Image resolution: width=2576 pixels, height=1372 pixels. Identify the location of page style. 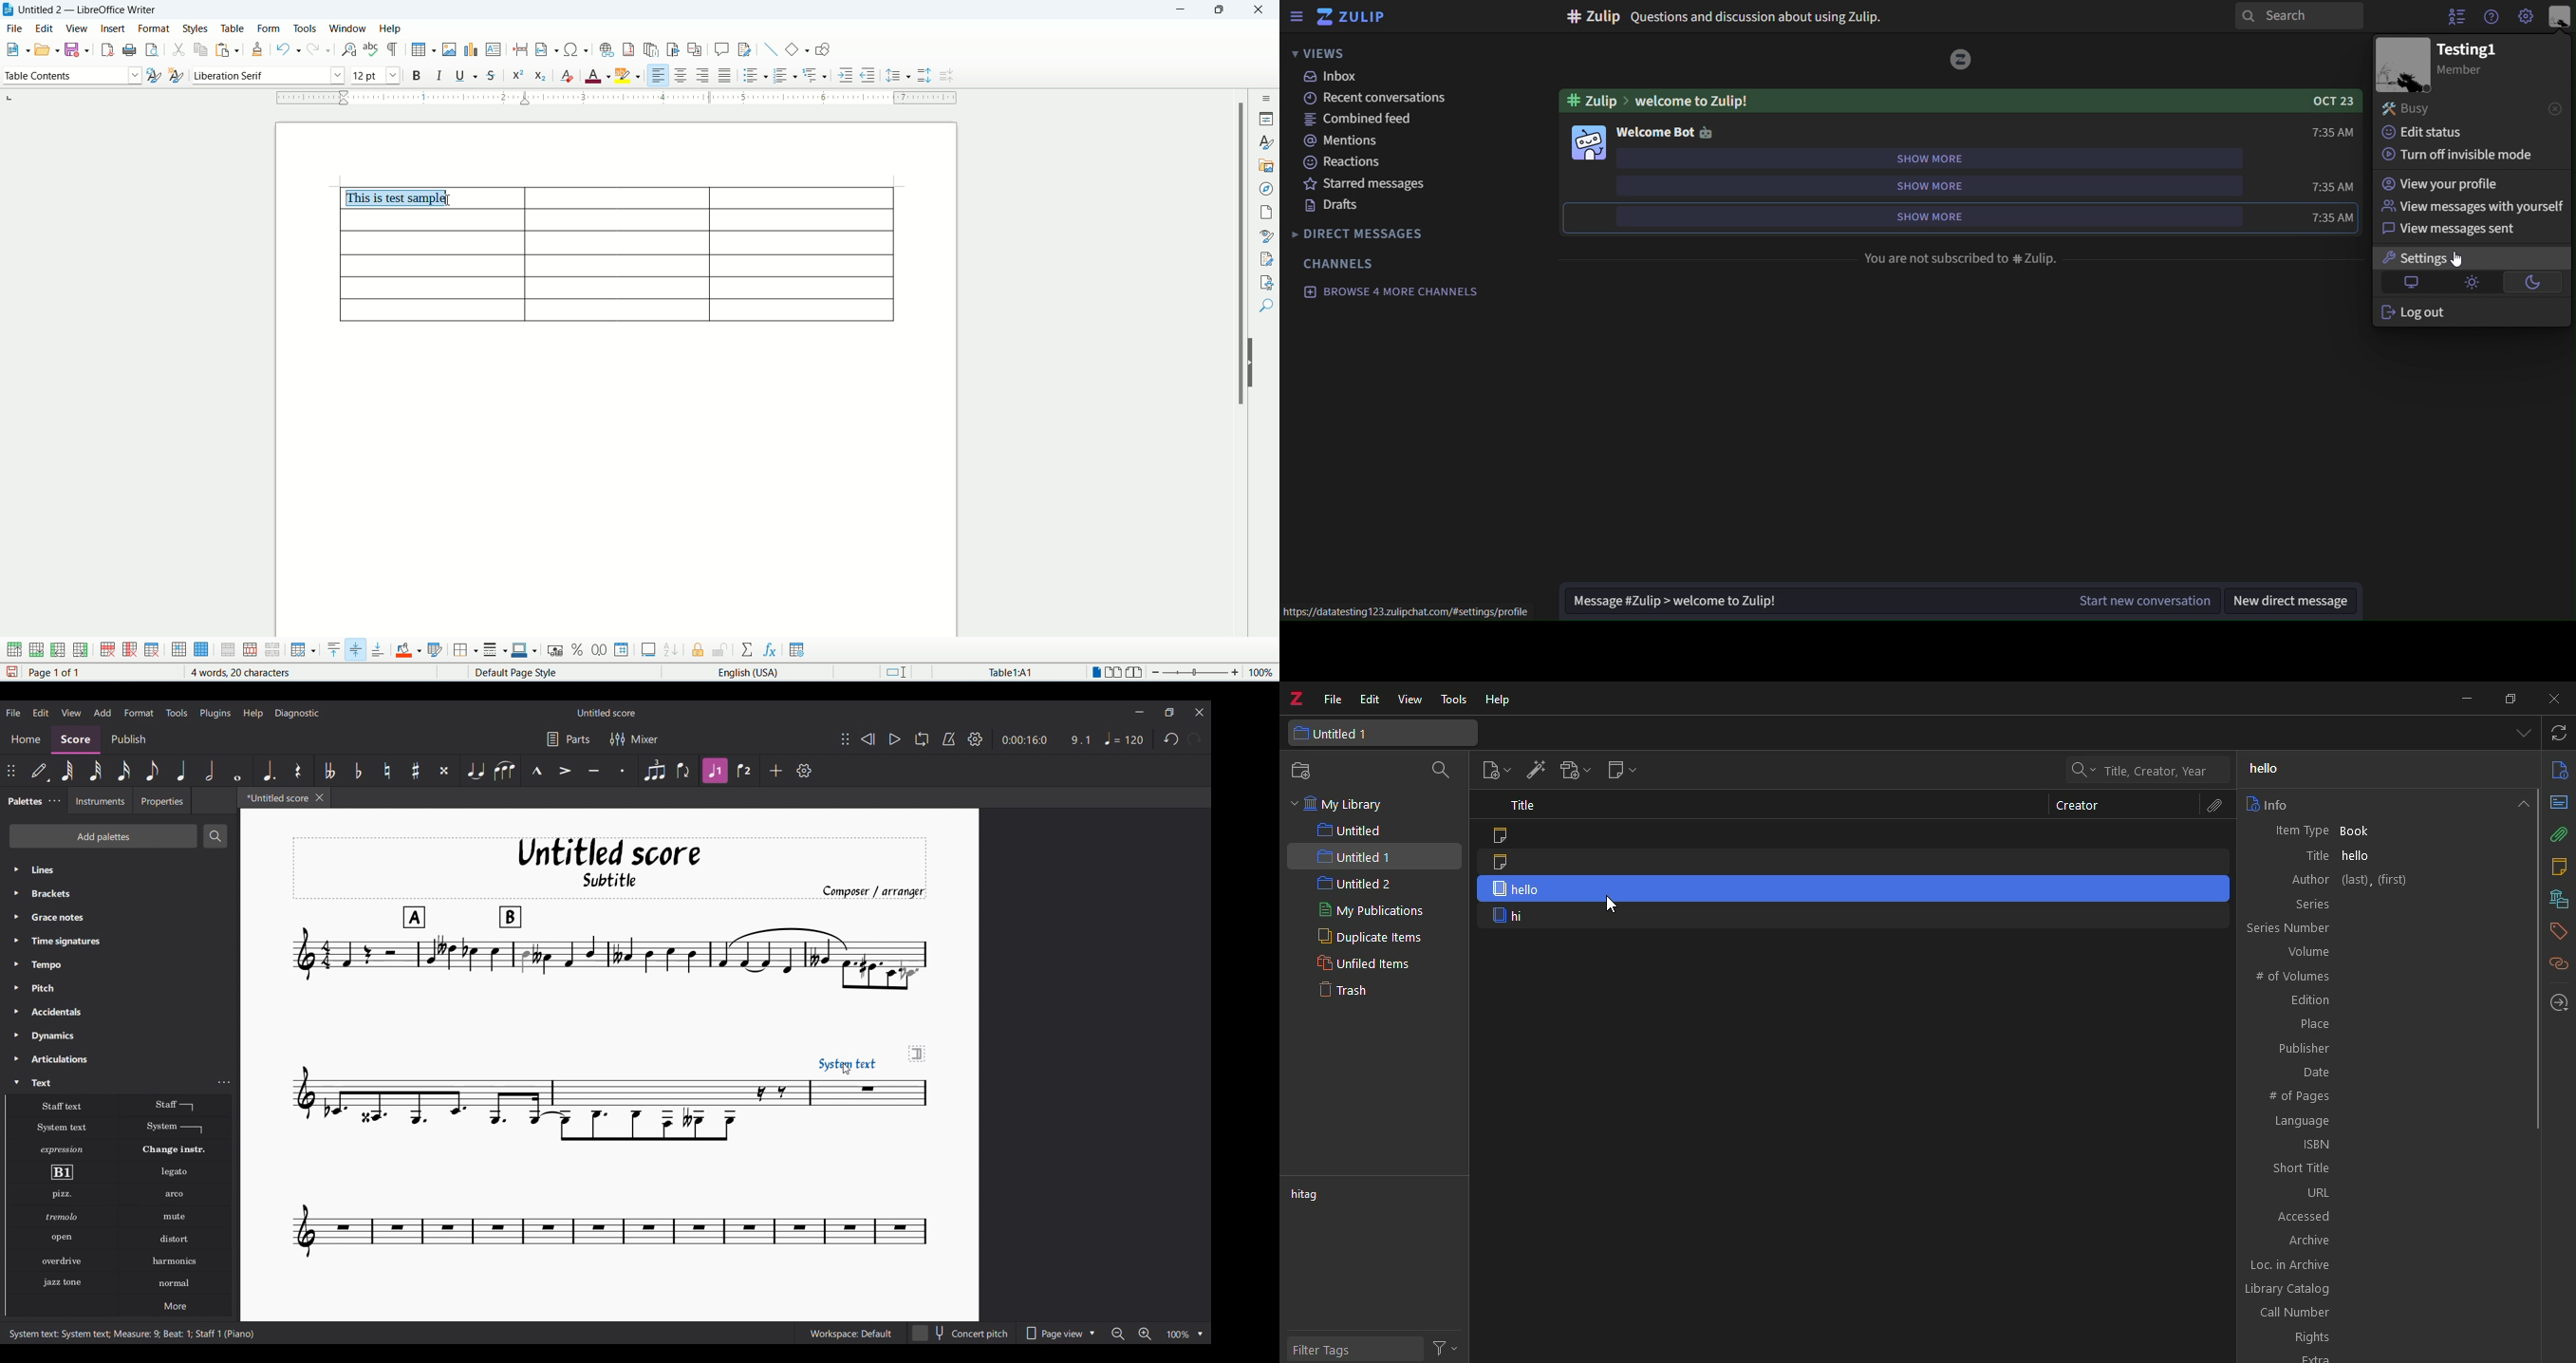
(525, 673).